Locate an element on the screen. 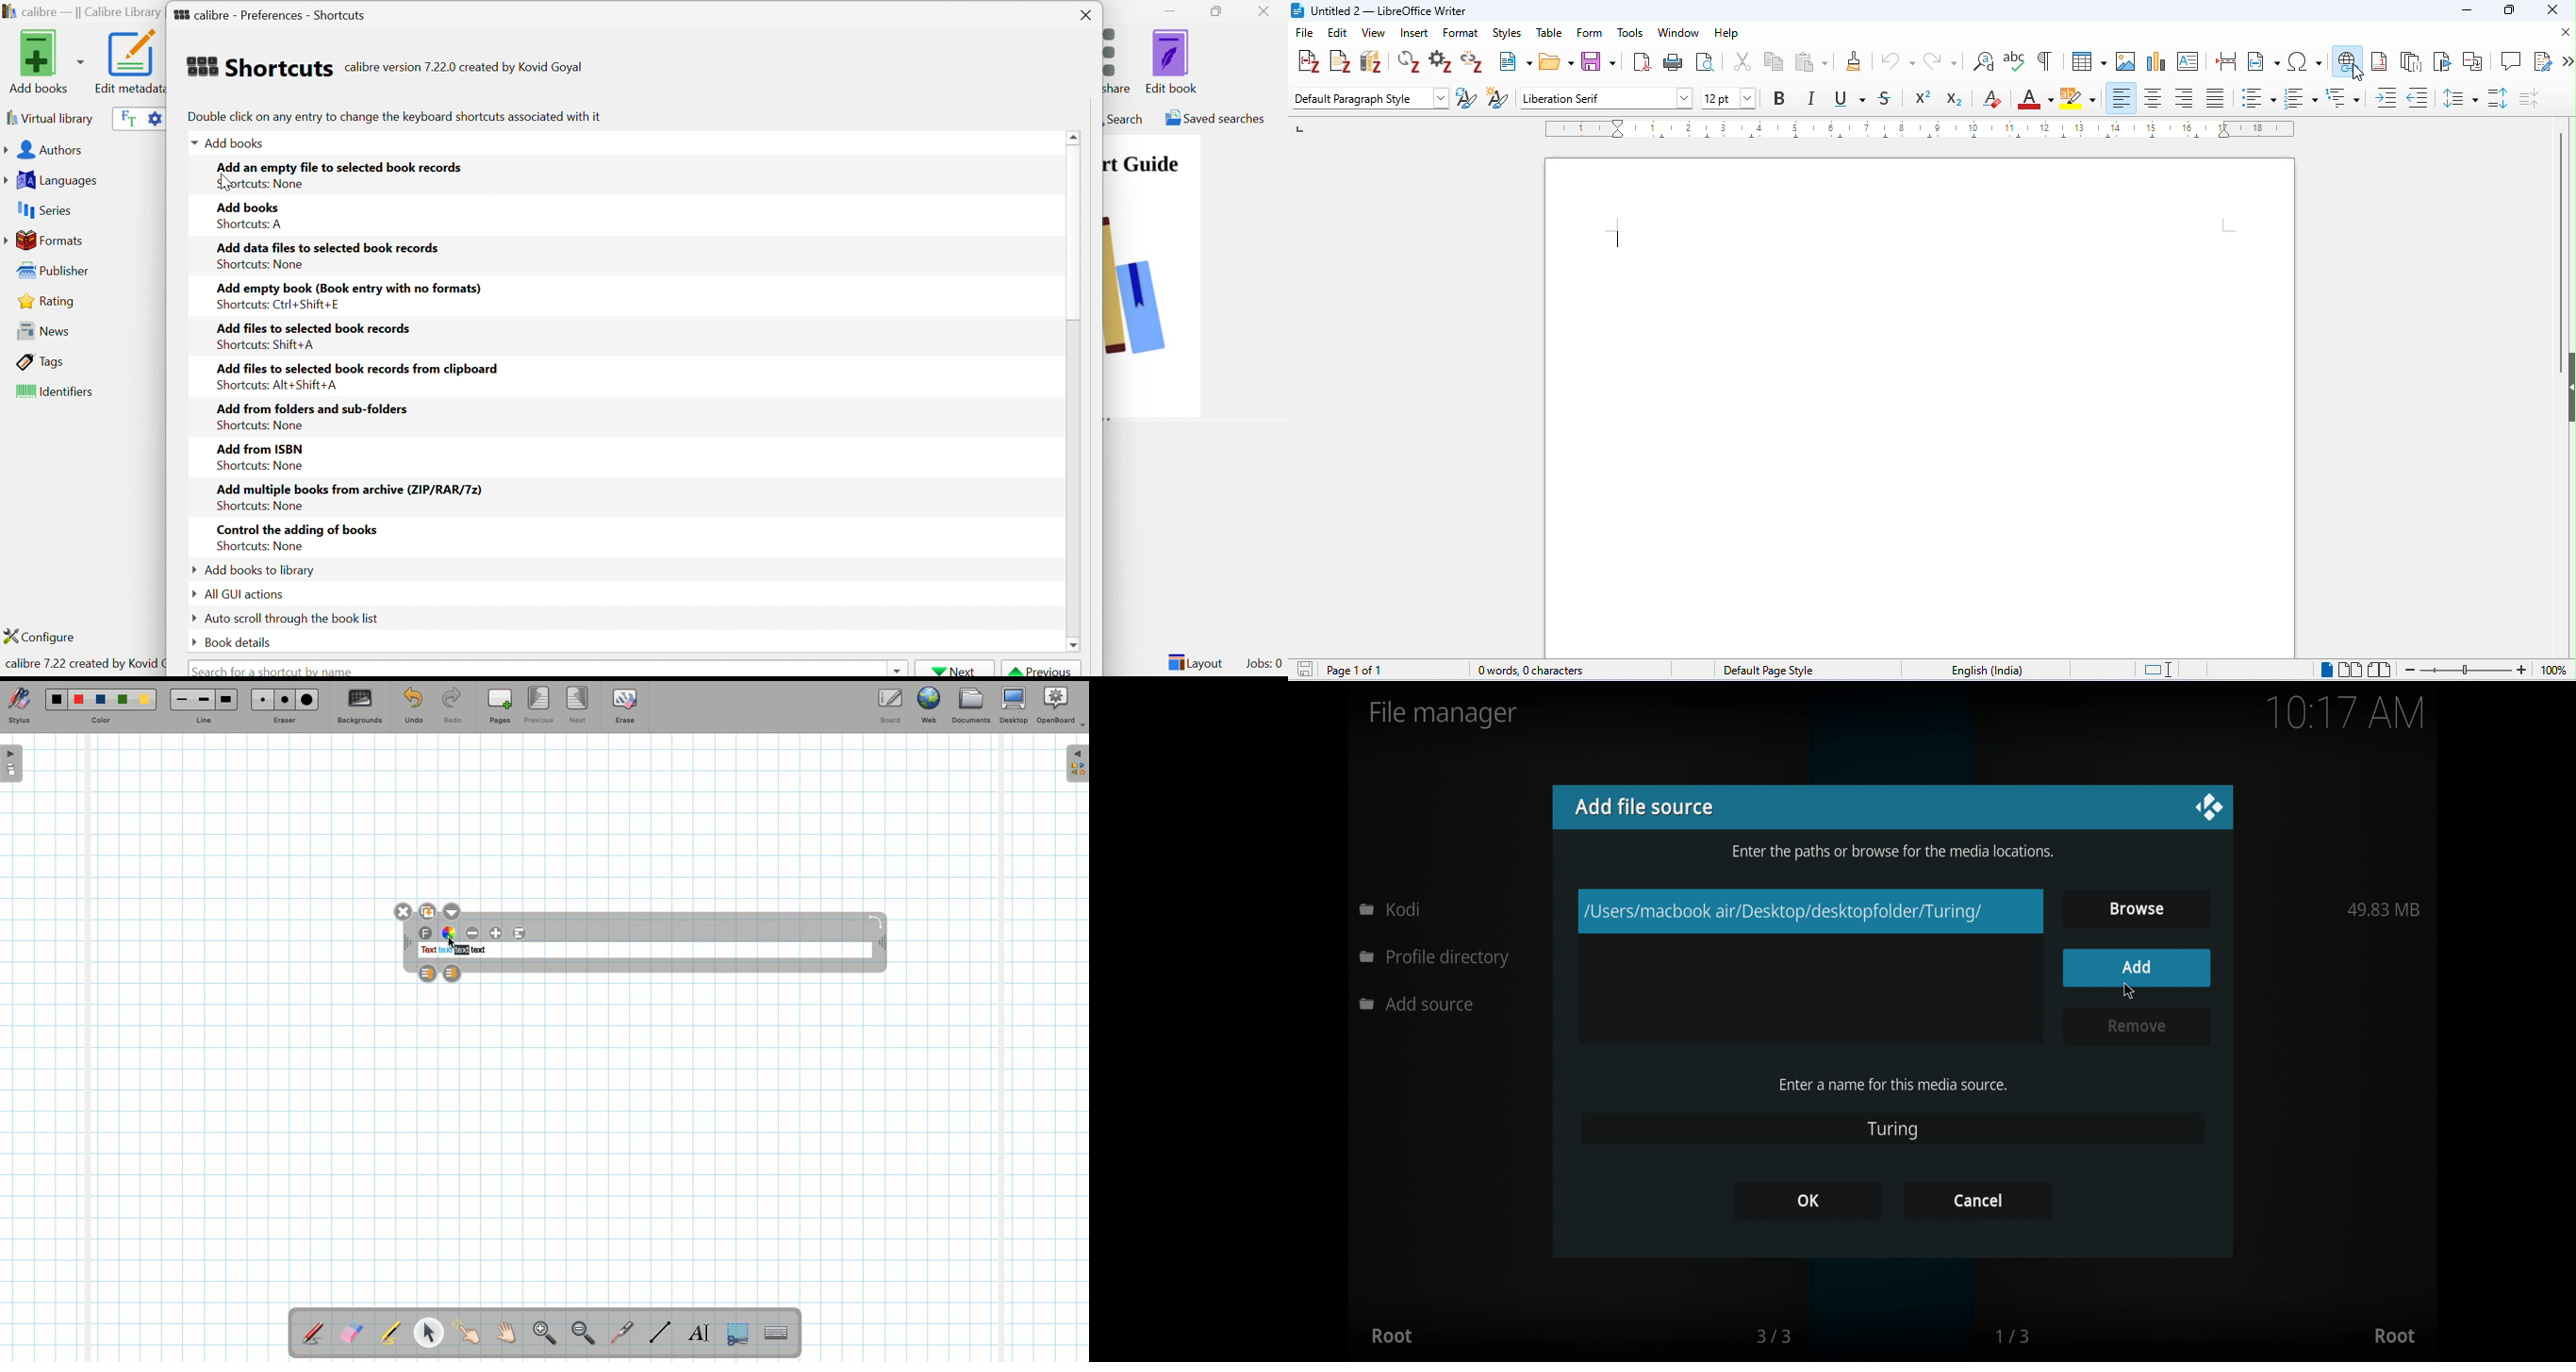  more is located at coordinates (2568, 63).